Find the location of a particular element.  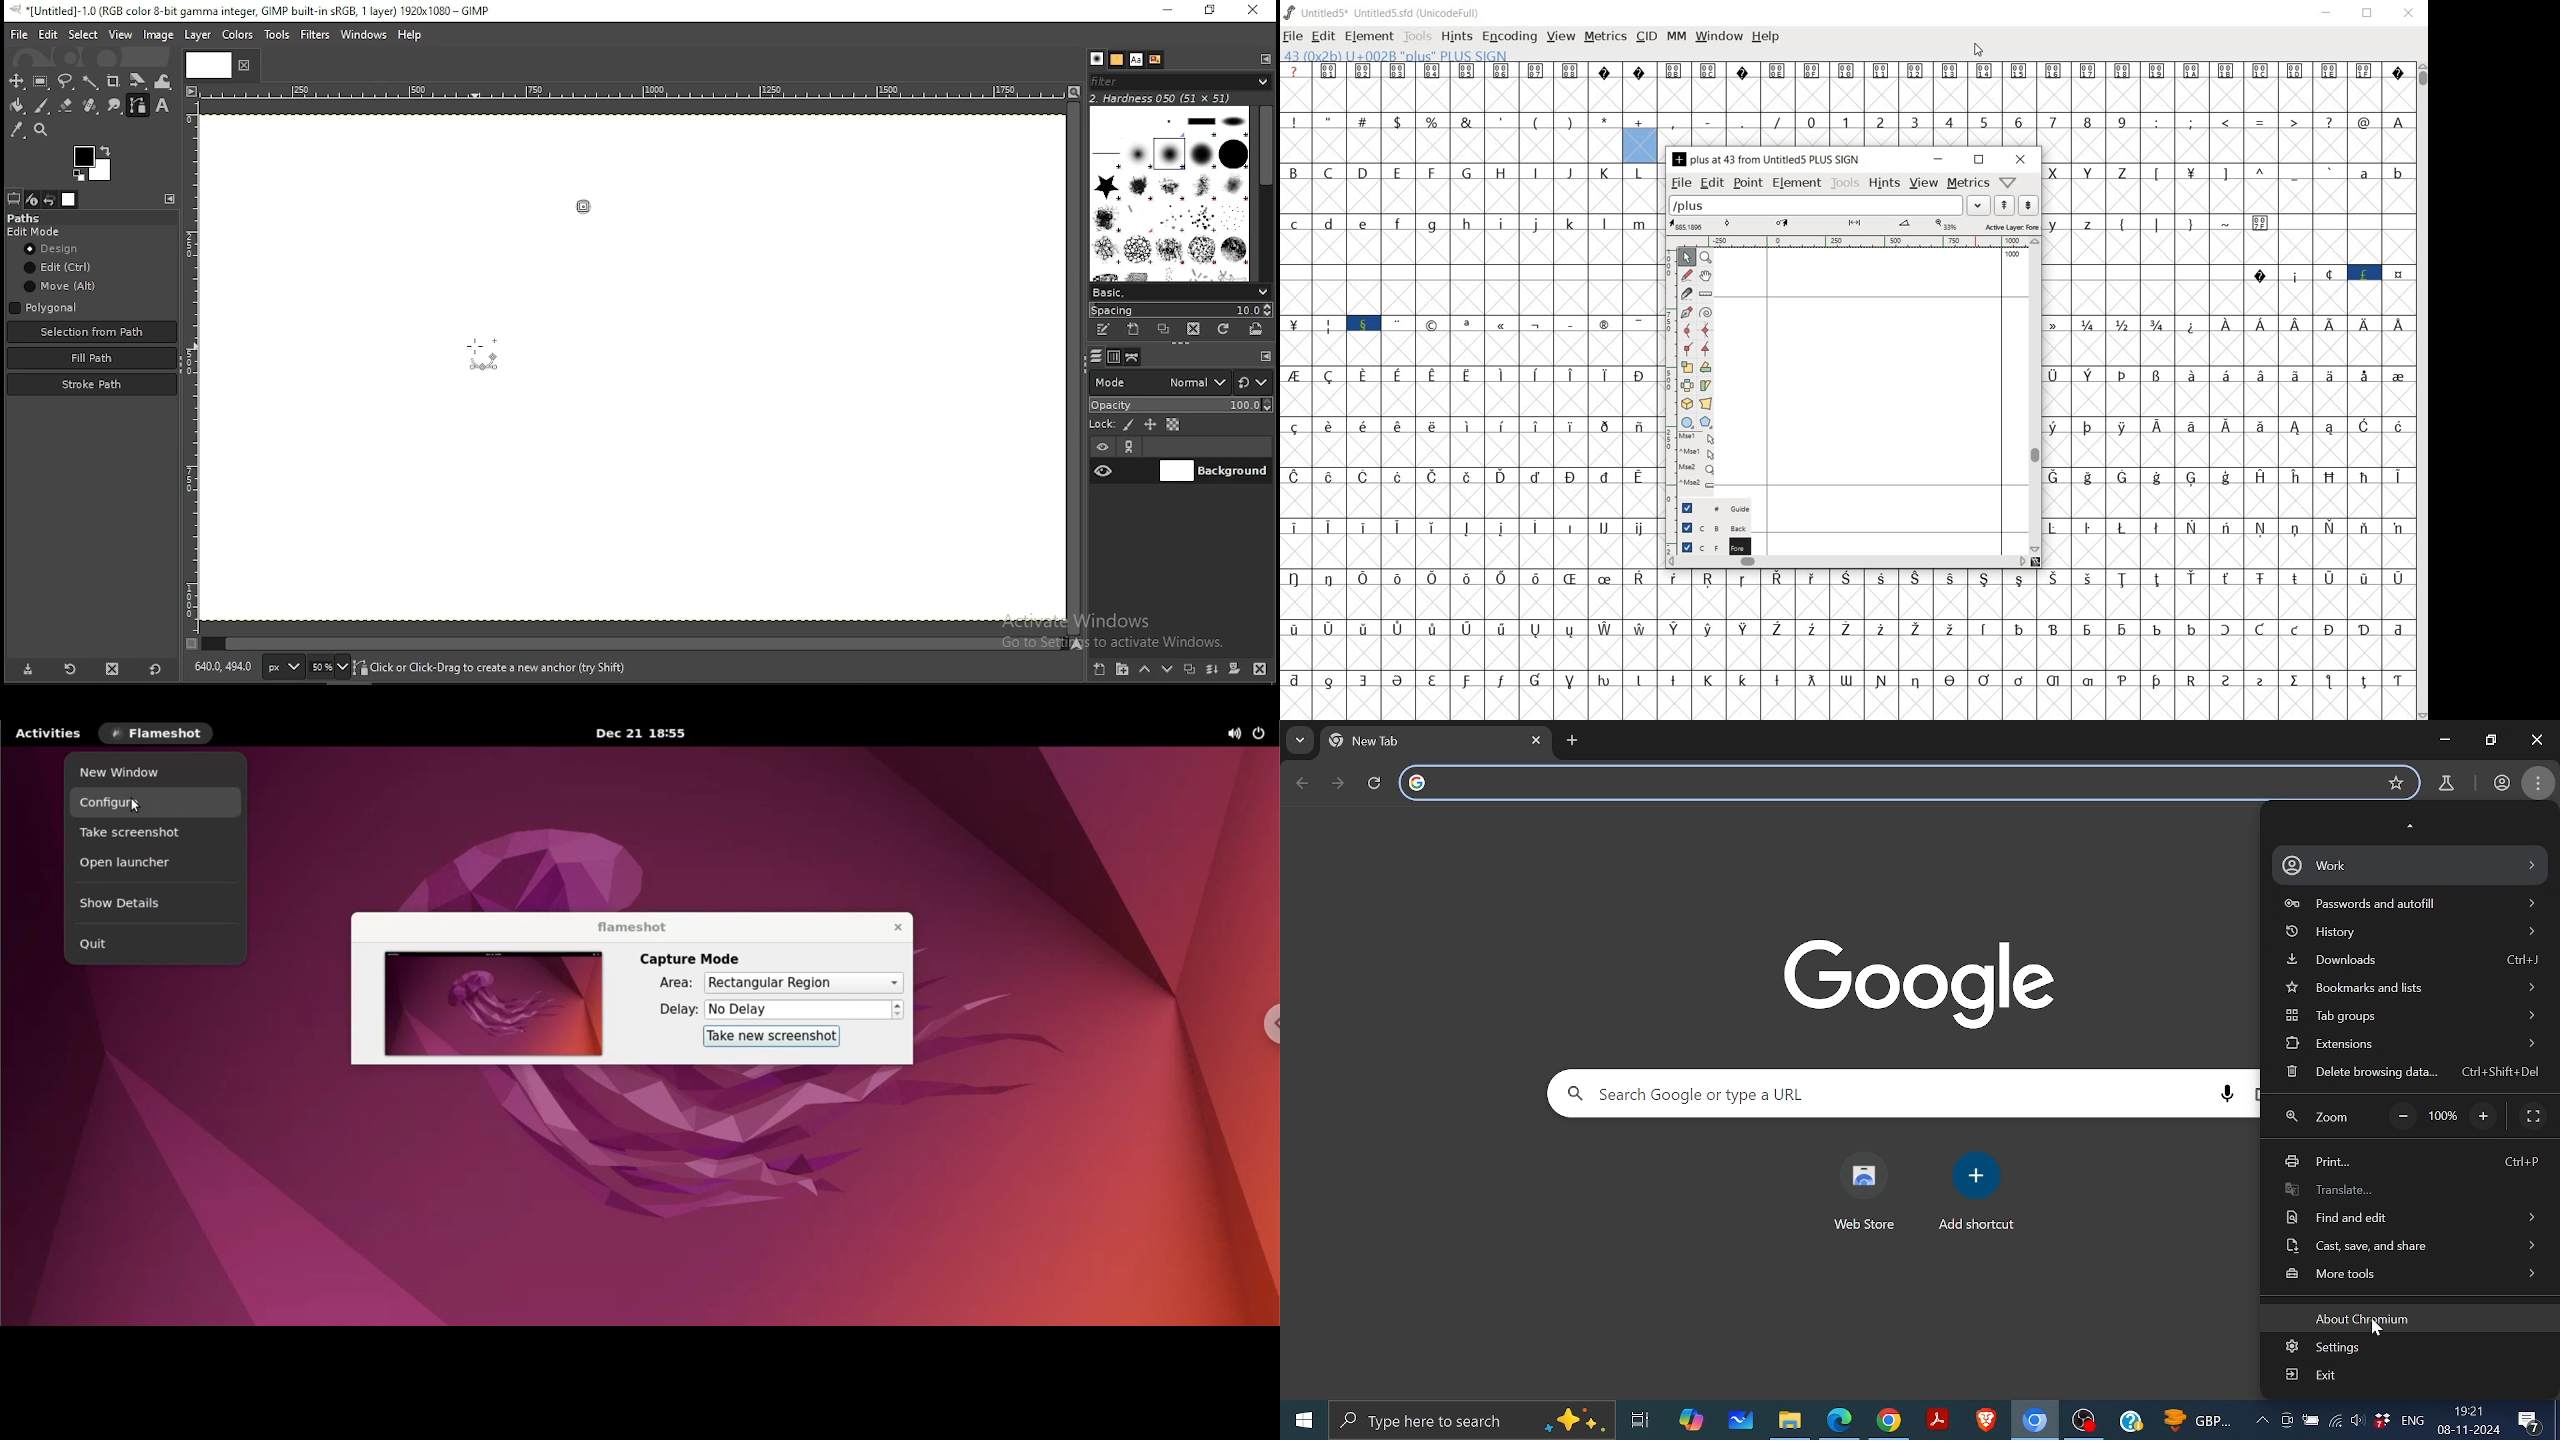

scale the selection is located at coordinates (1686, 367).